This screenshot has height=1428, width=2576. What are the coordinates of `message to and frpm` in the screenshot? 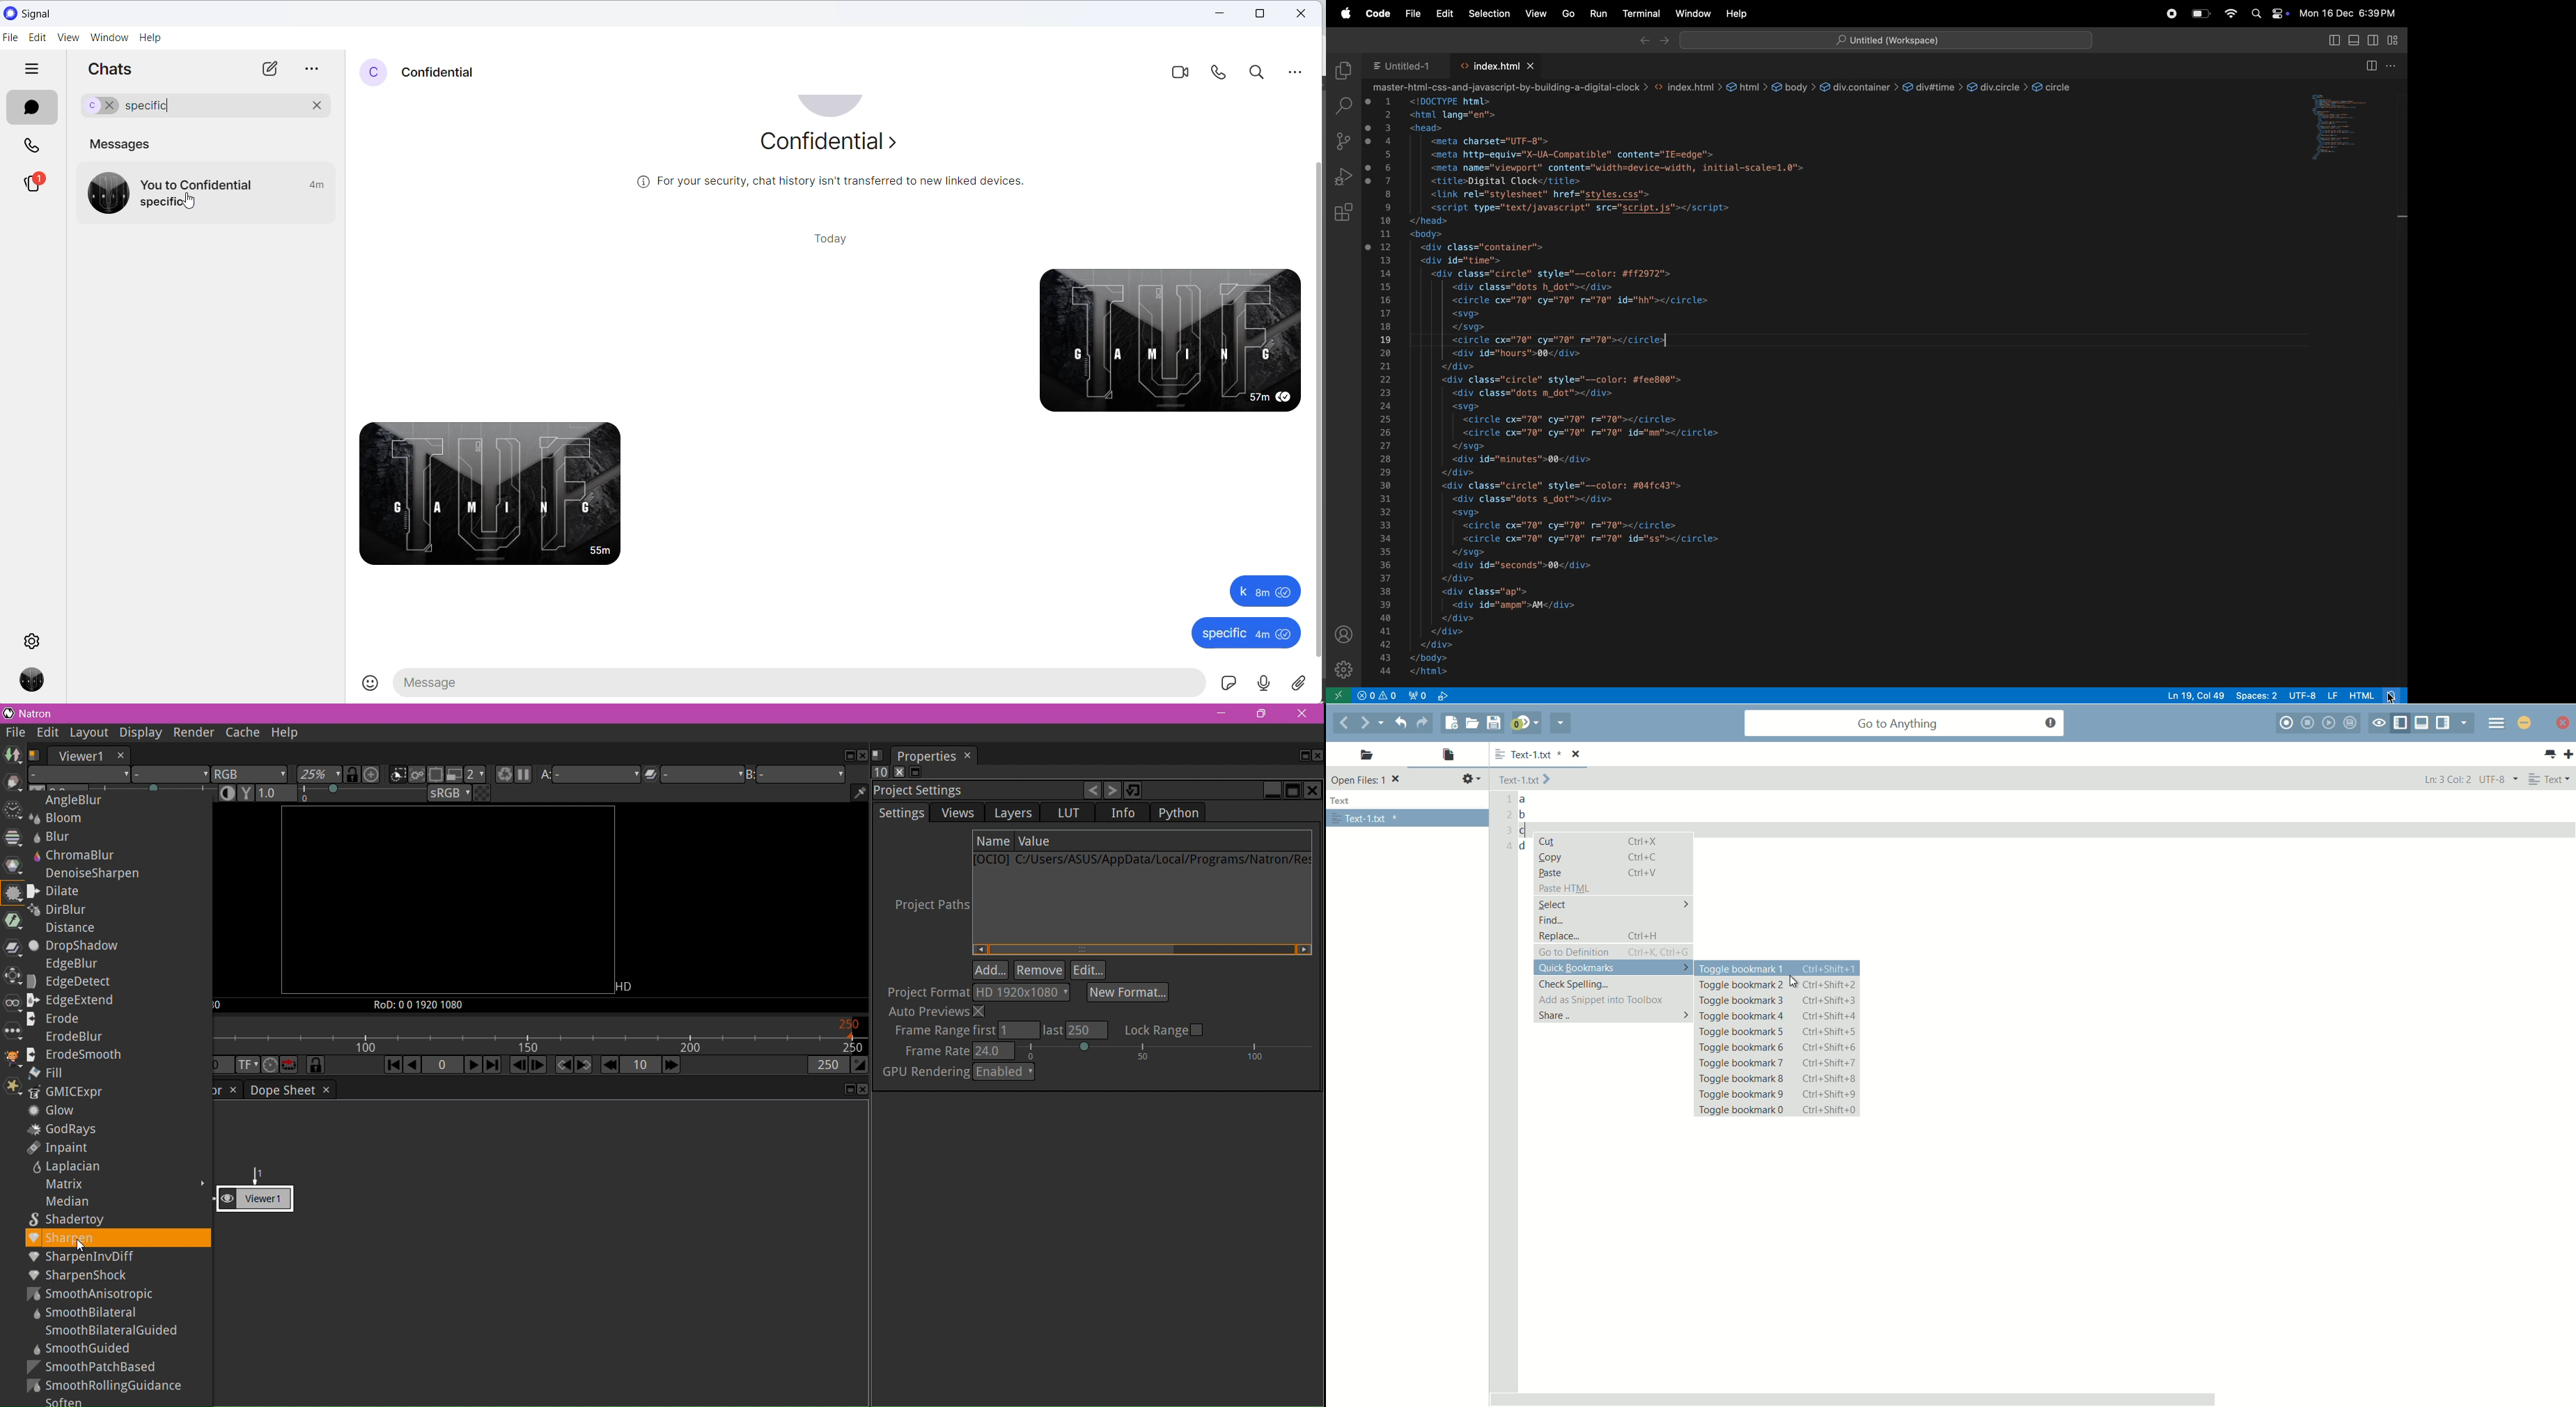 It's located at (199, 185).